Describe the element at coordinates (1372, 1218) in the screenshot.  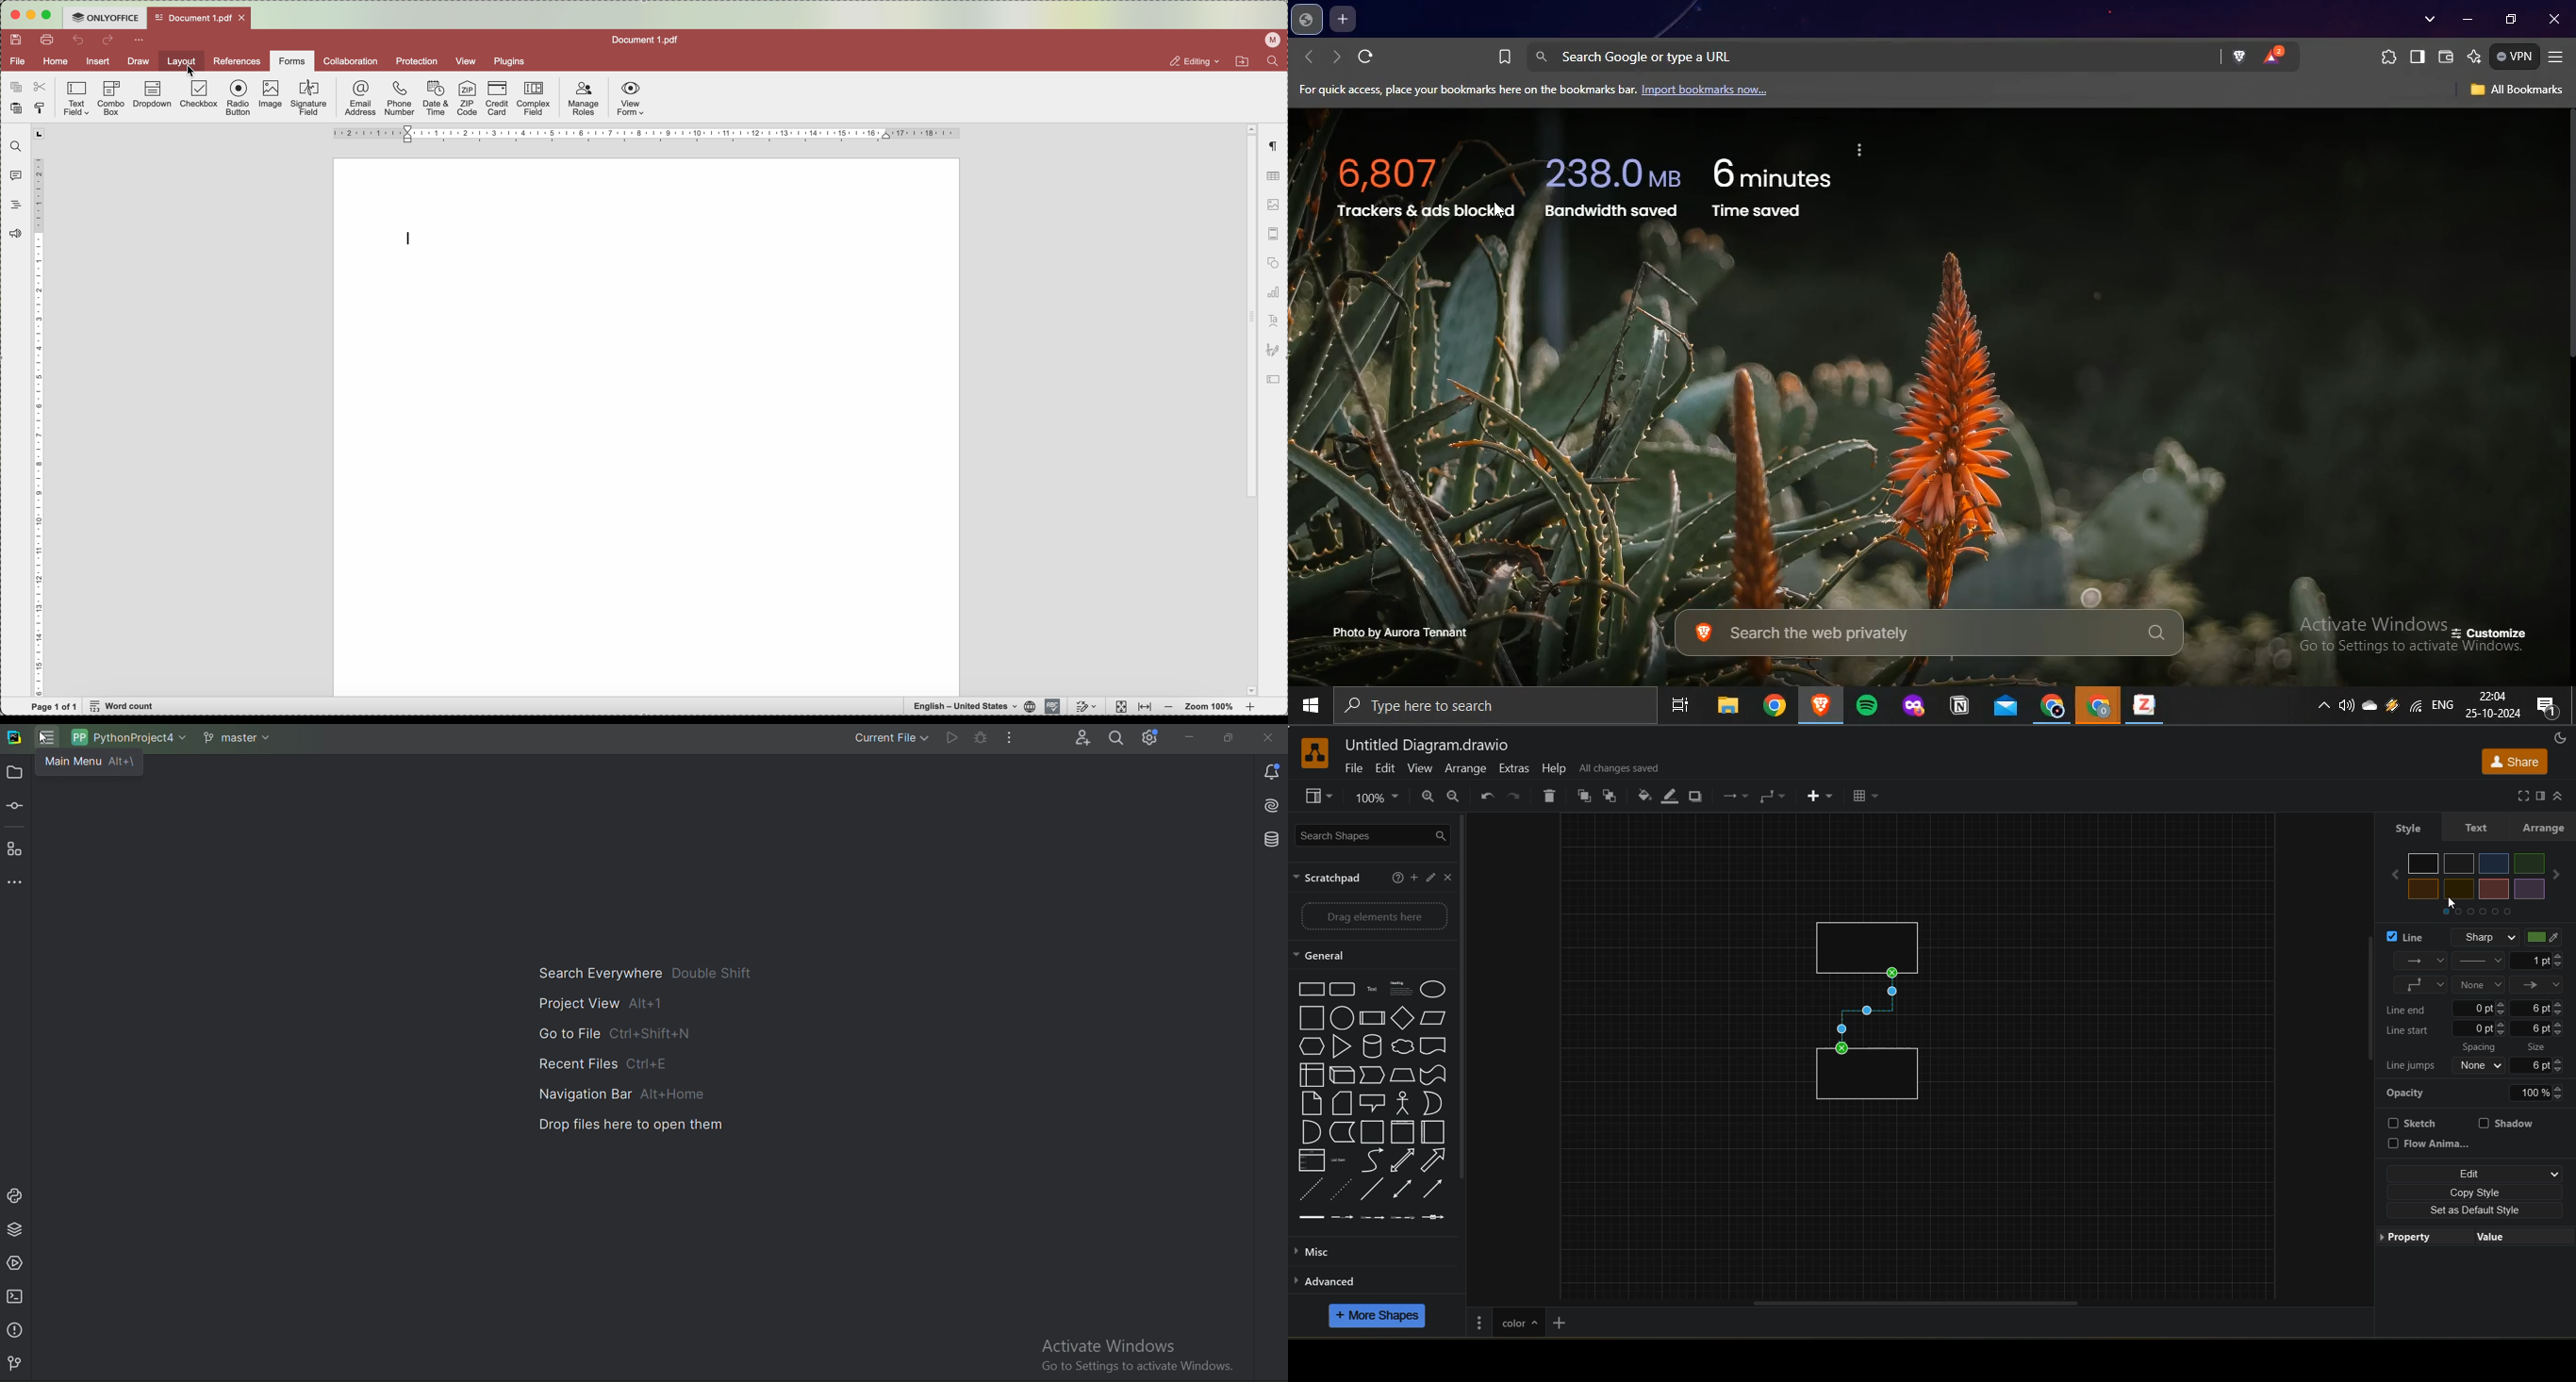
I see `Connector with 2 label` at that location.